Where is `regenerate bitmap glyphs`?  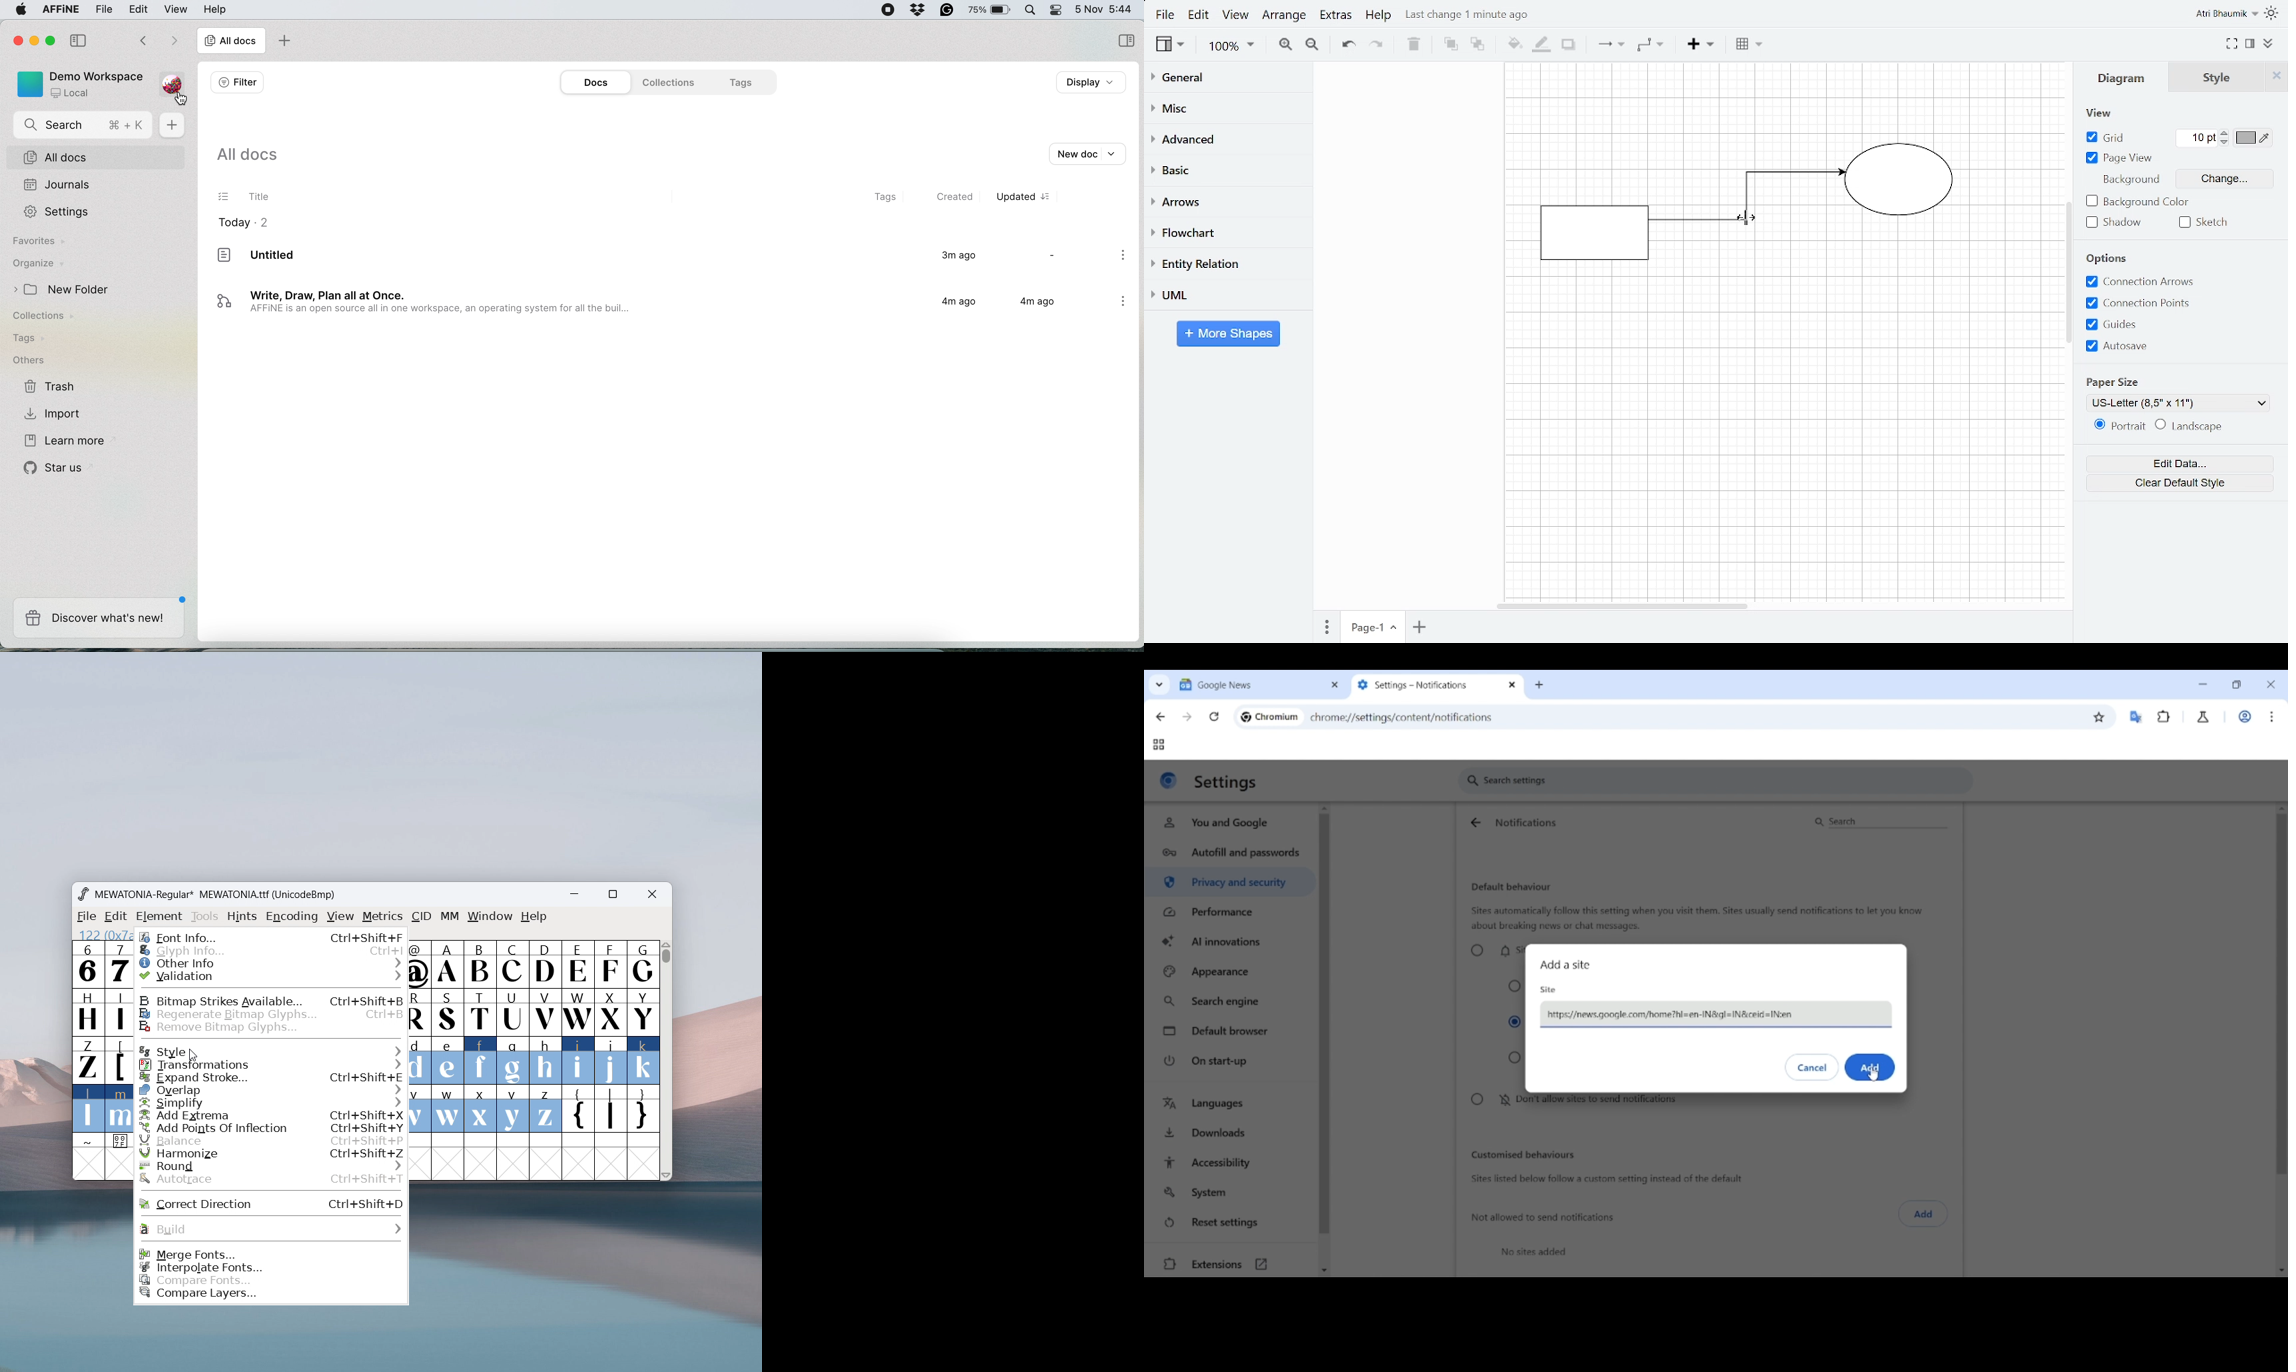 regenerate bitmap glyphs is located at coordinates (271, 1013).